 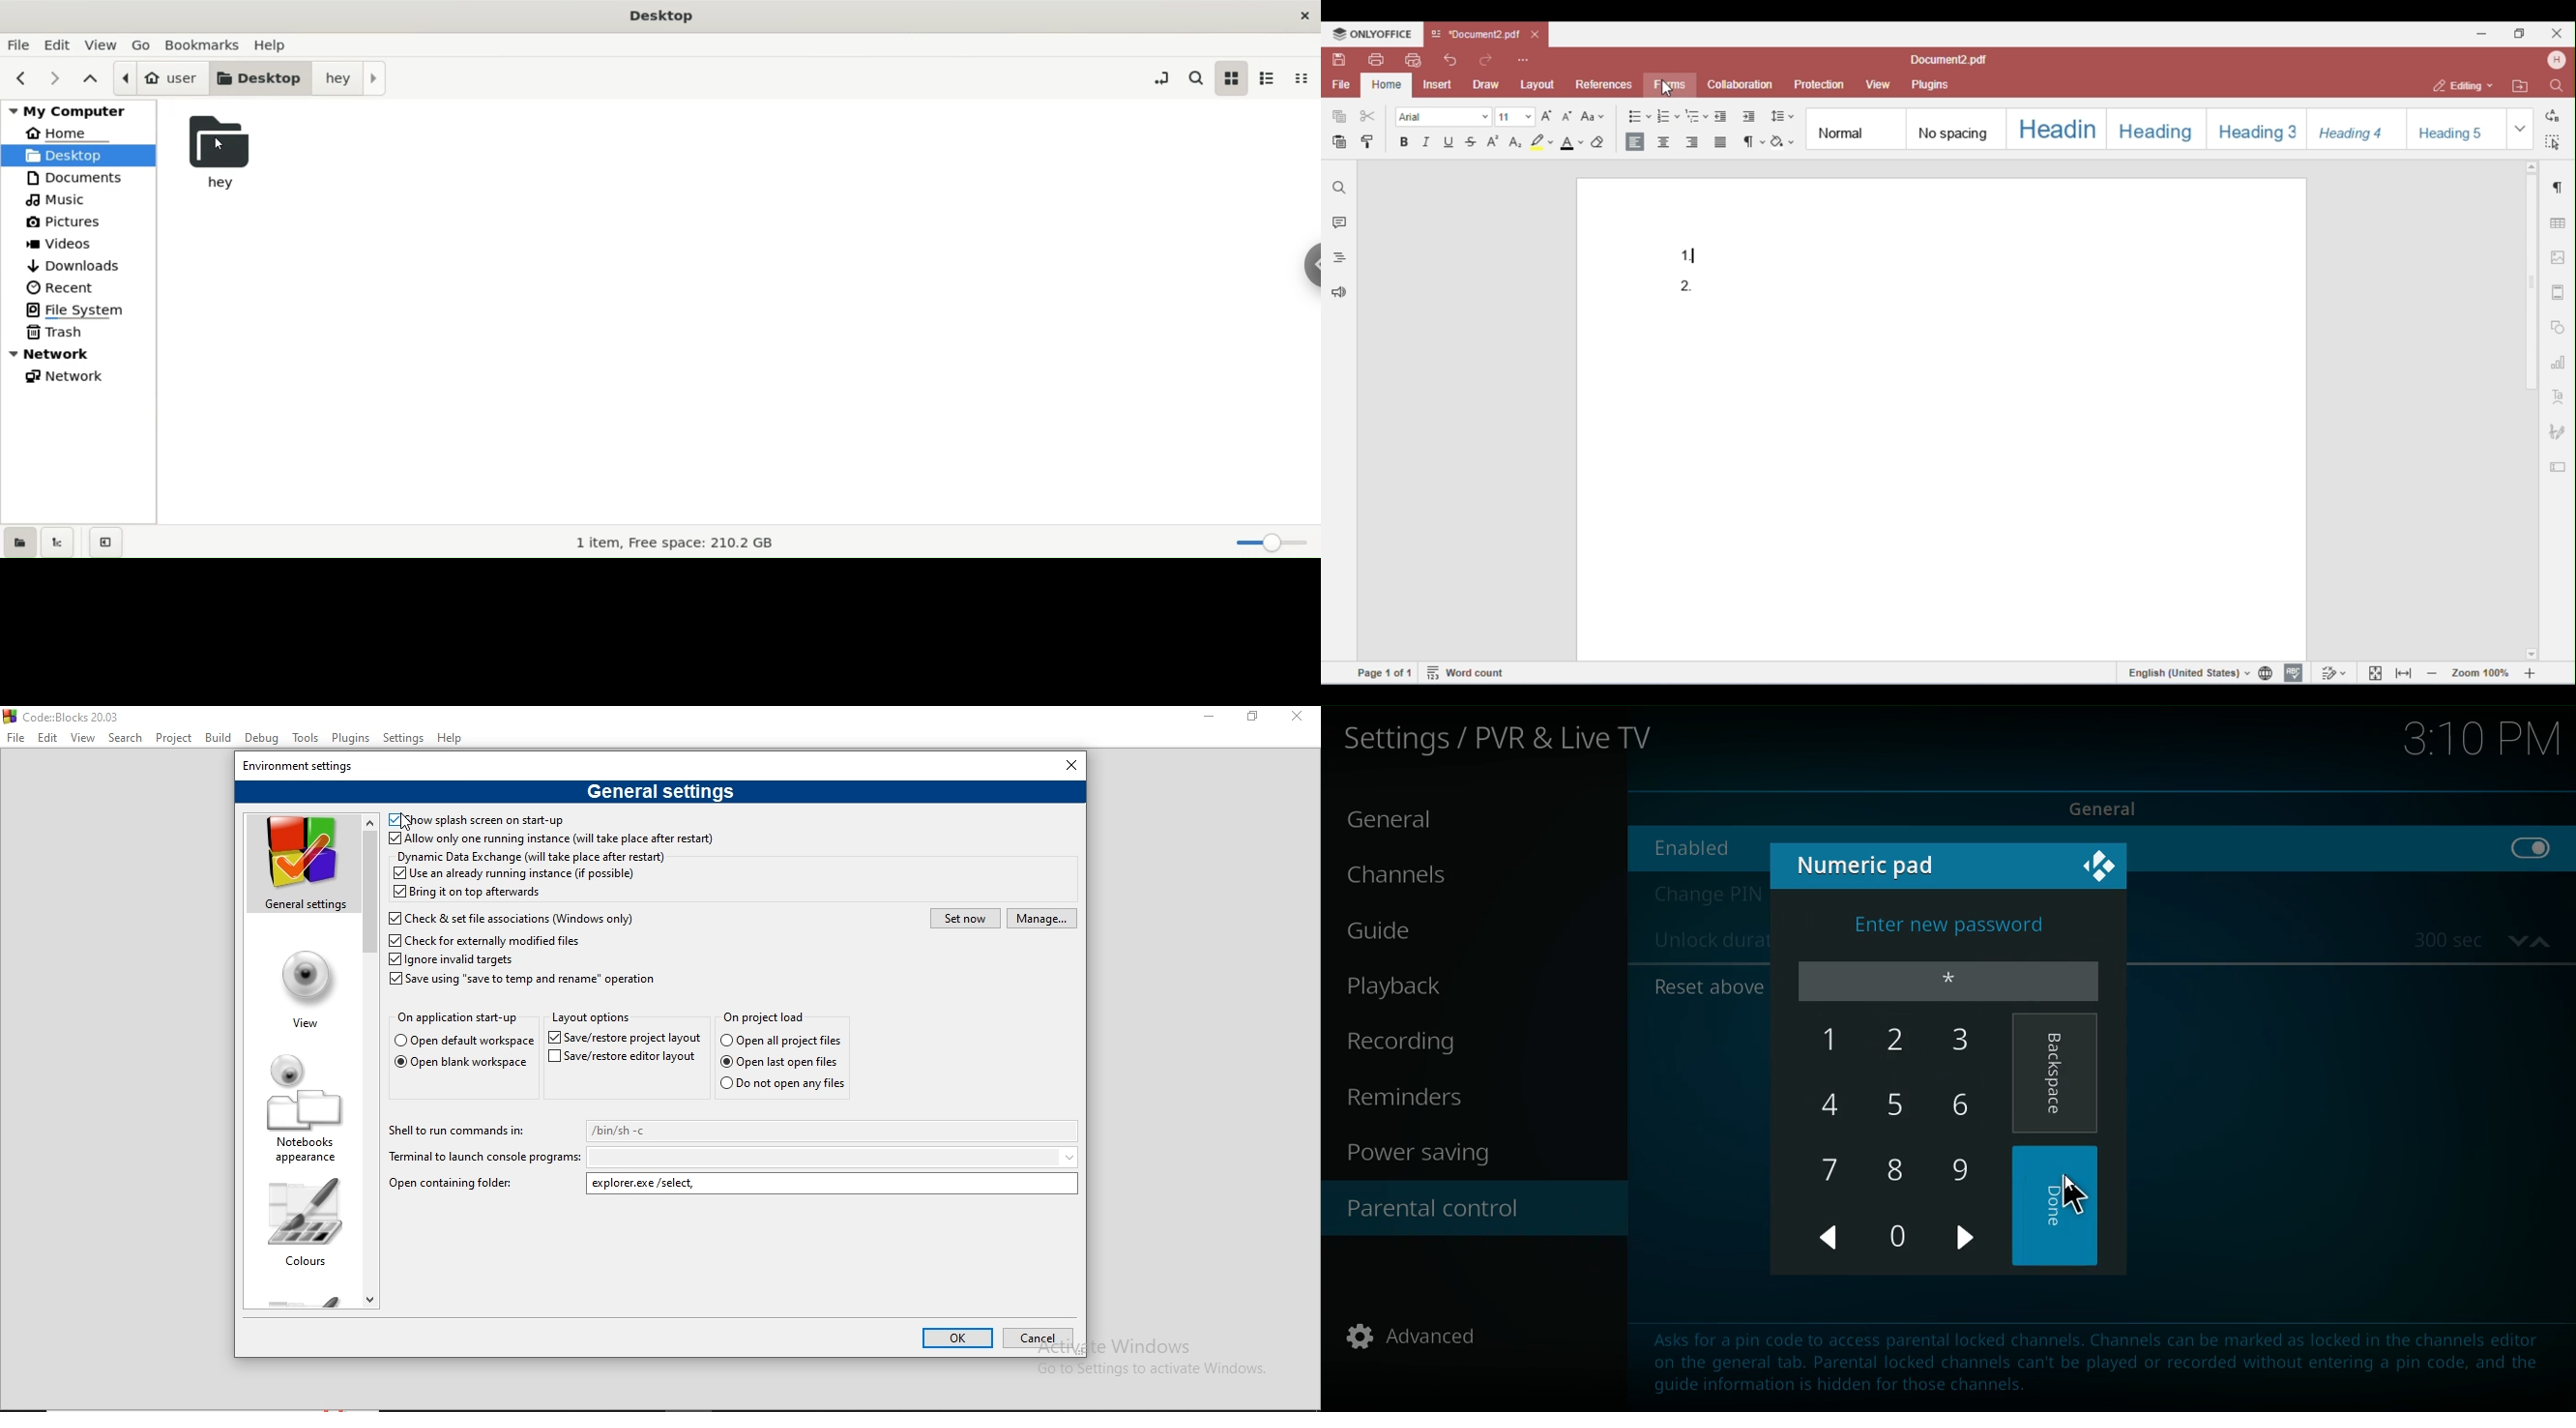 What do you see at coordinates (1824, 1037) in the screenshot?
I see `1` at bounding box center [1824, 1037].